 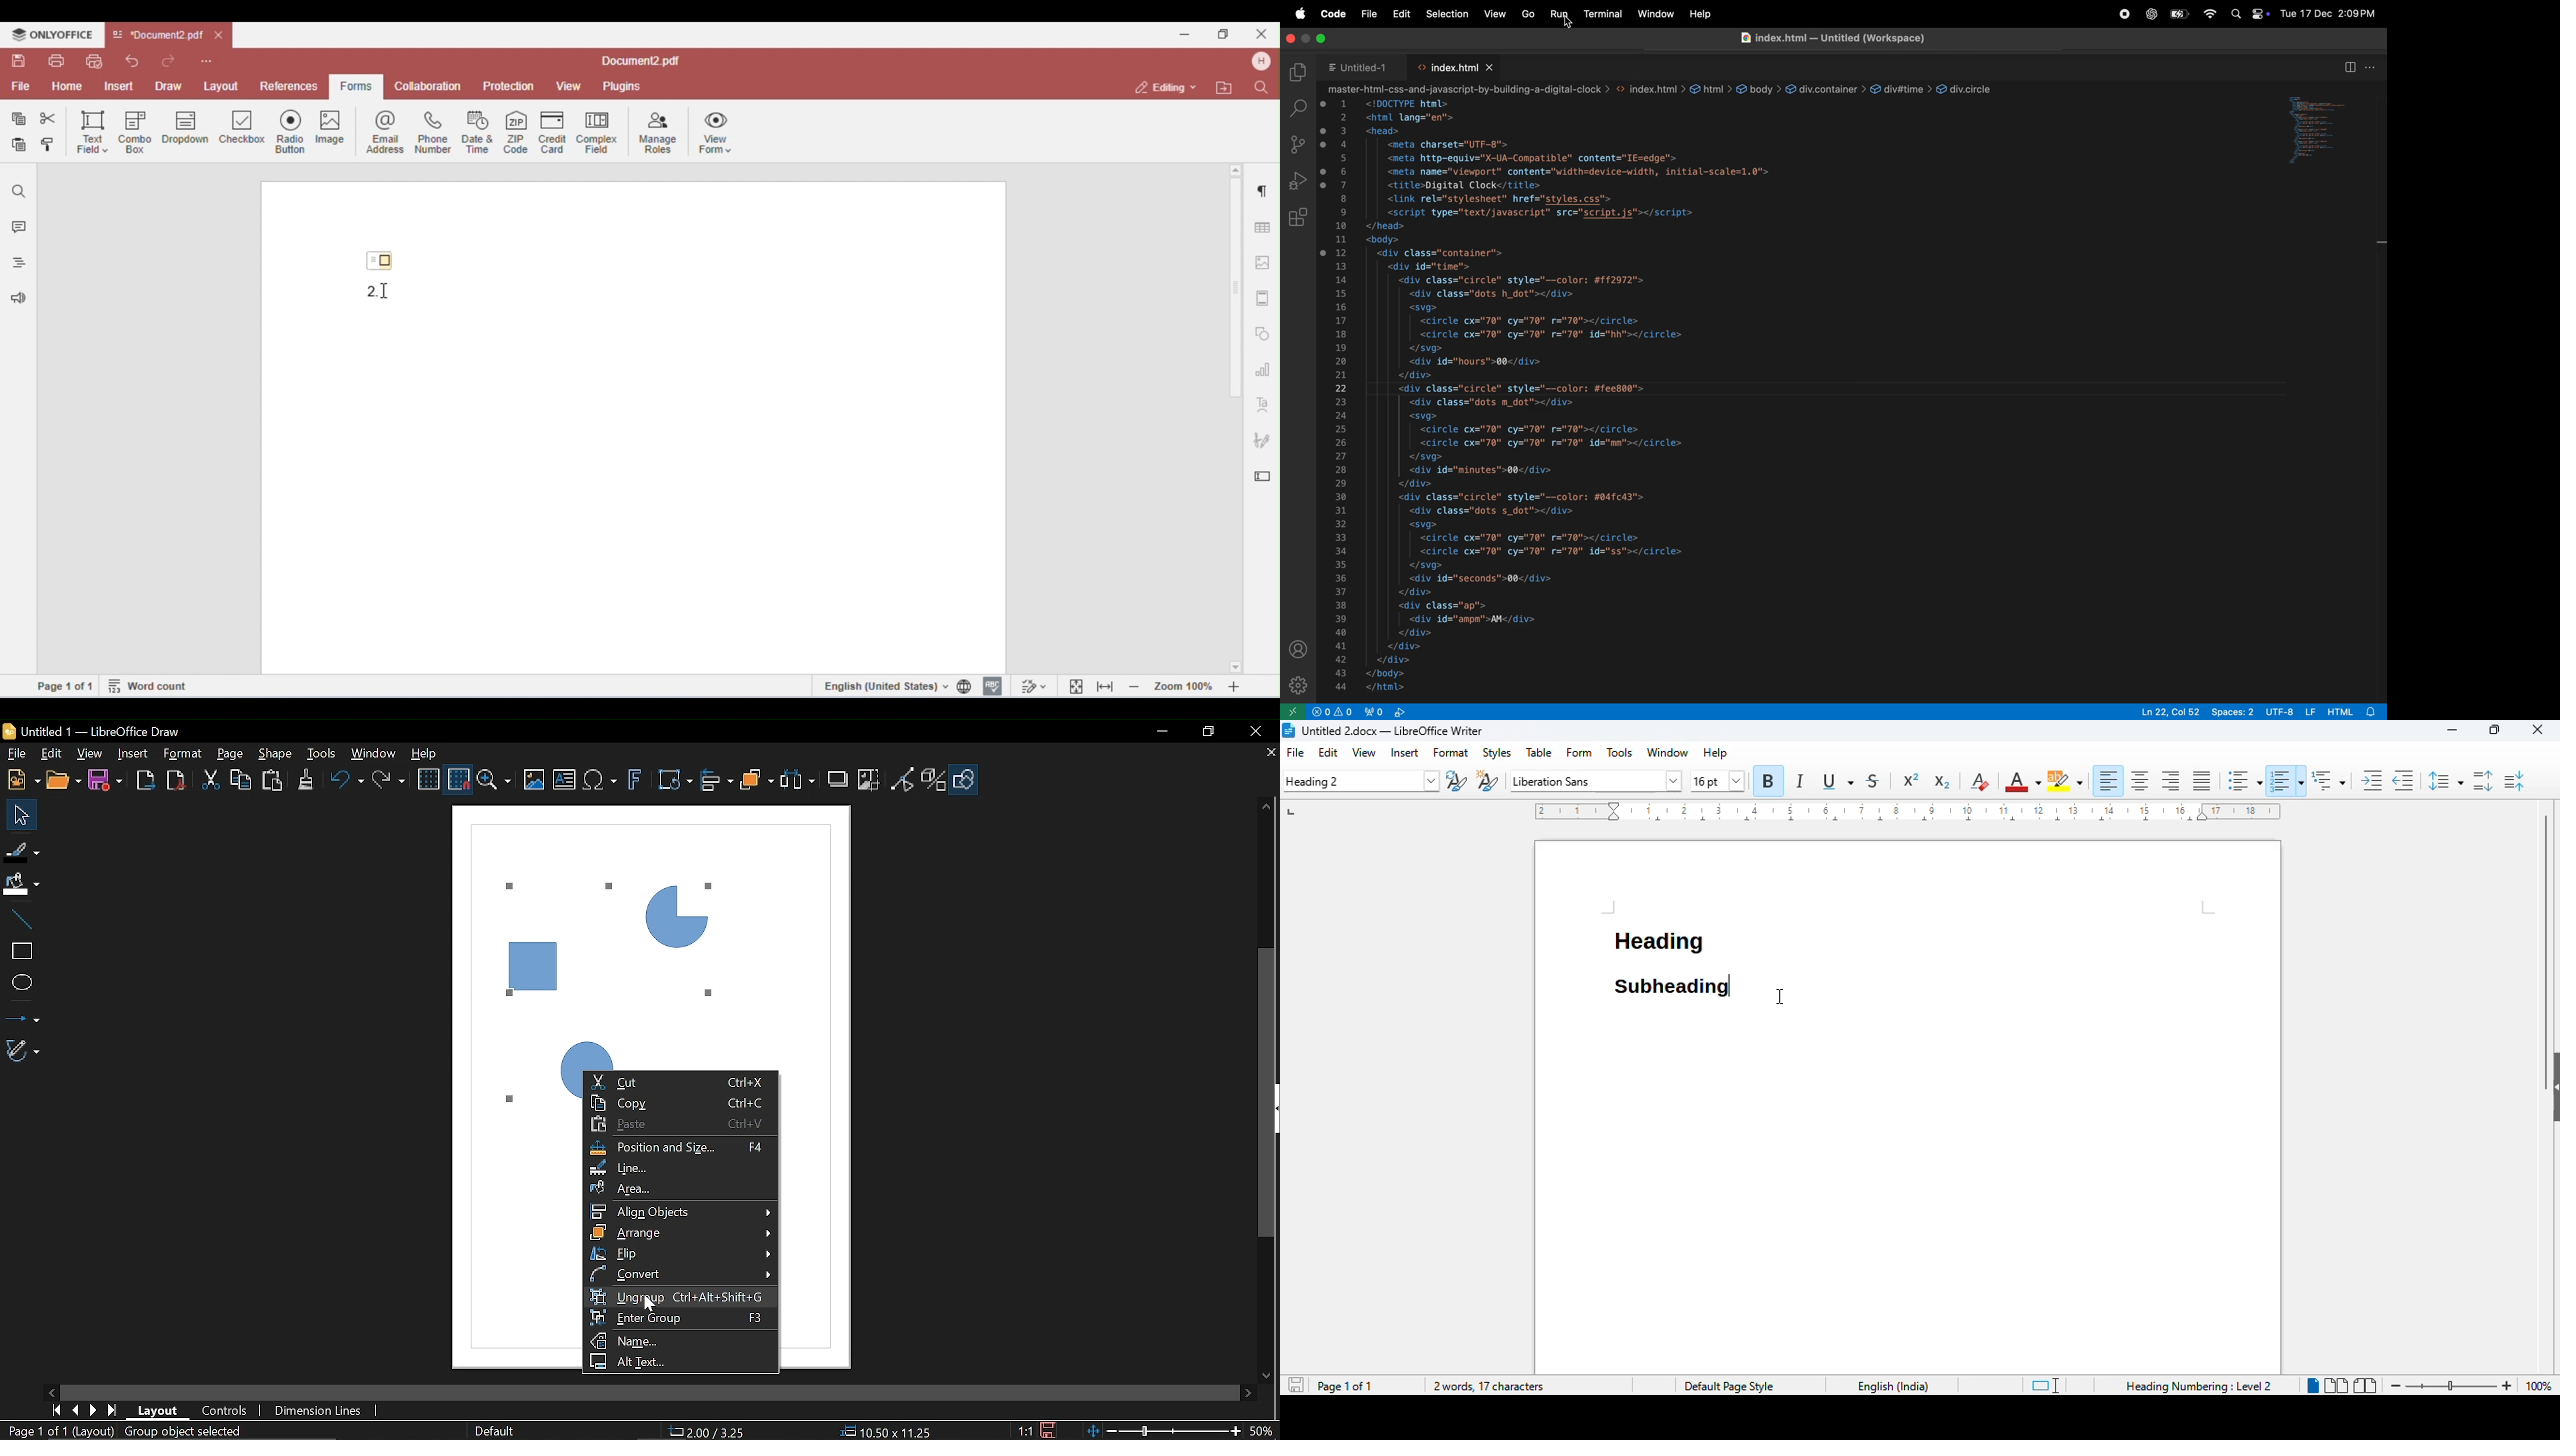 I want to click on run, so click(x=1559, y=14).